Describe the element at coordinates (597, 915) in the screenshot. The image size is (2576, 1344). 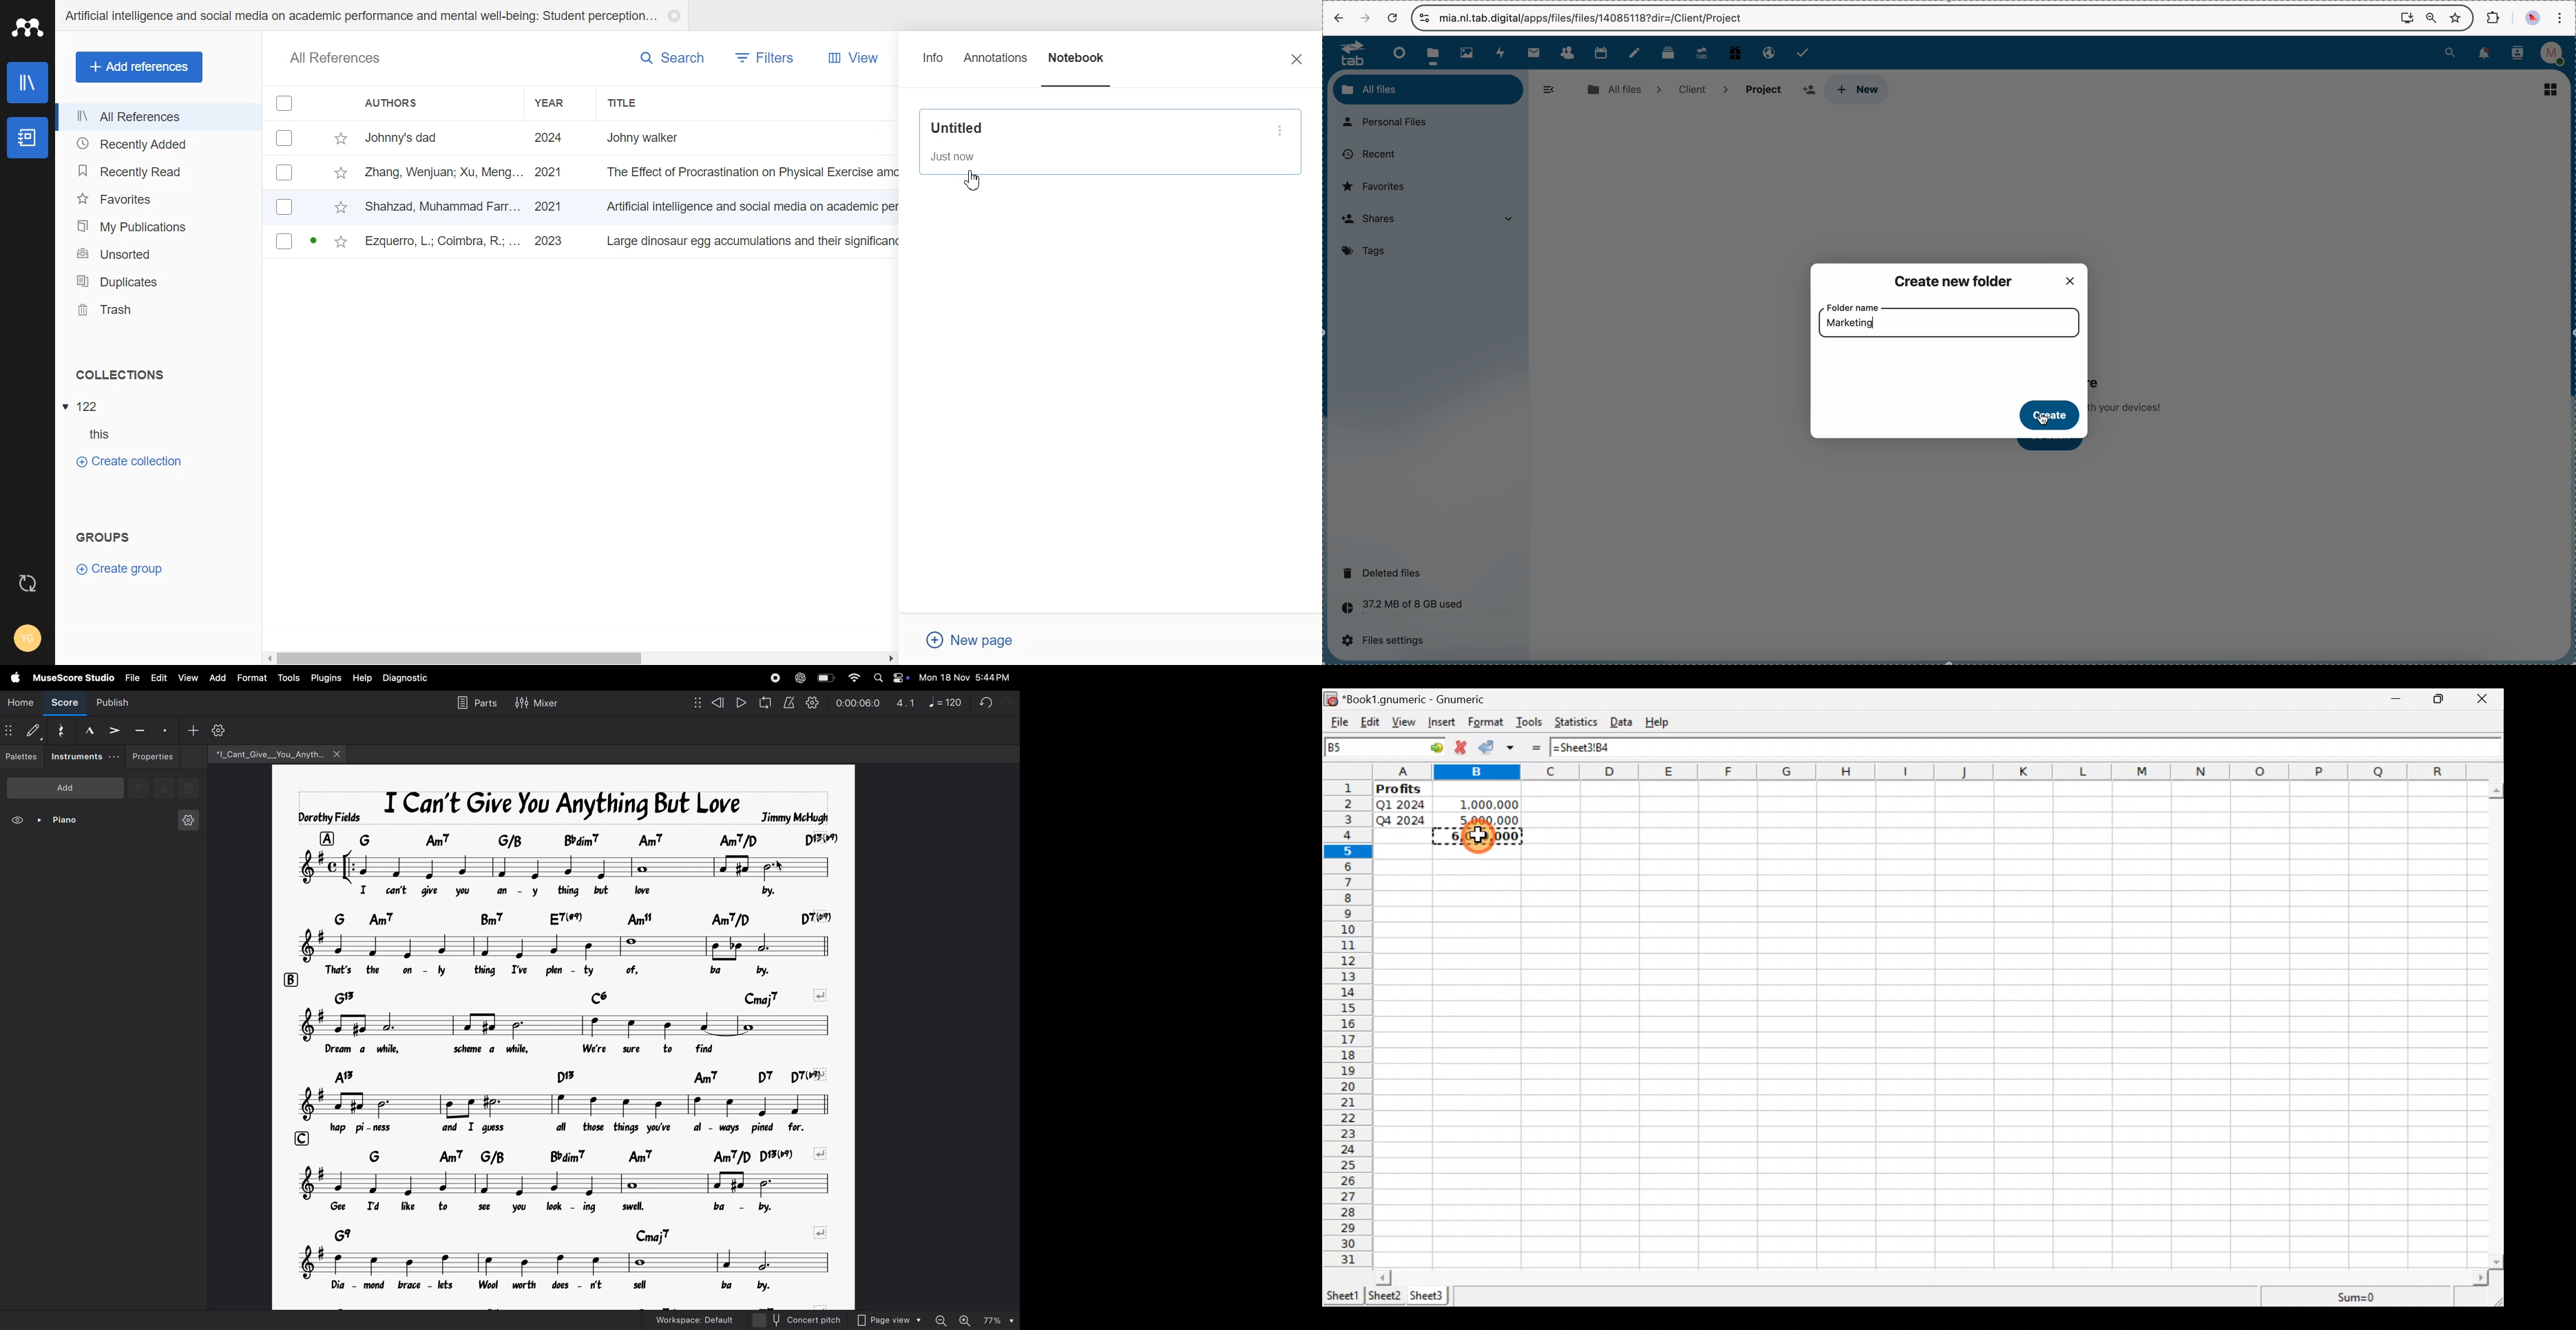
I see `chord symbol` at that location.